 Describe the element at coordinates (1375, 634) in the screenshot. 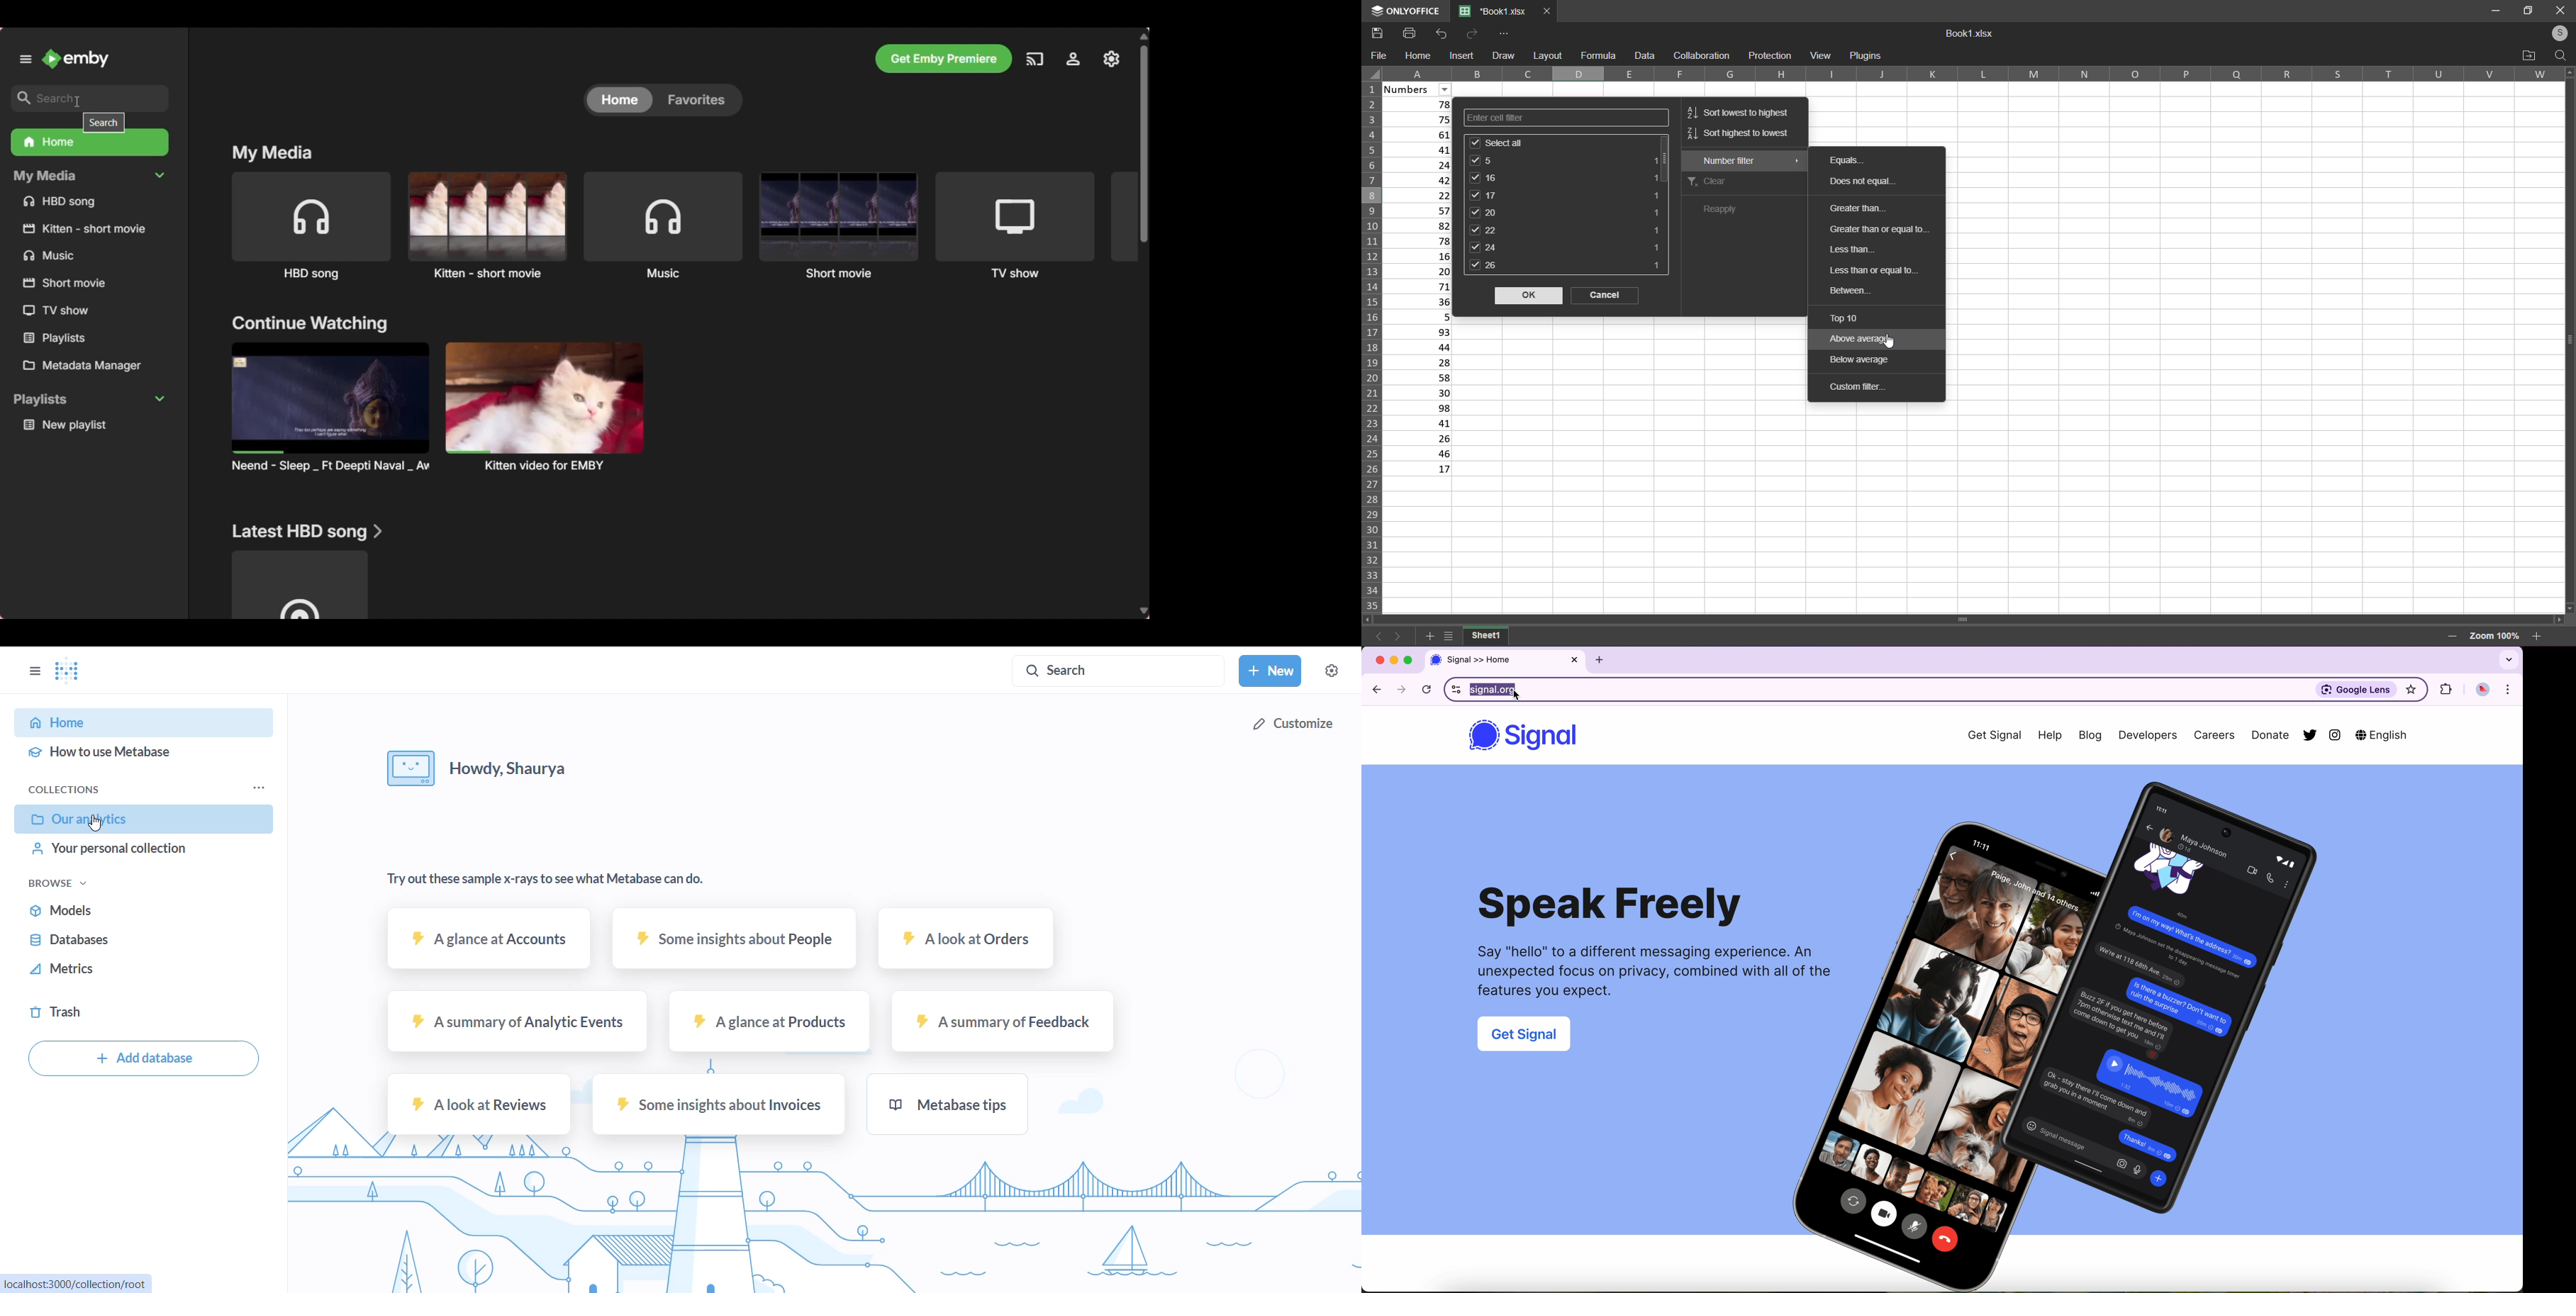

I see `previous` at that location.